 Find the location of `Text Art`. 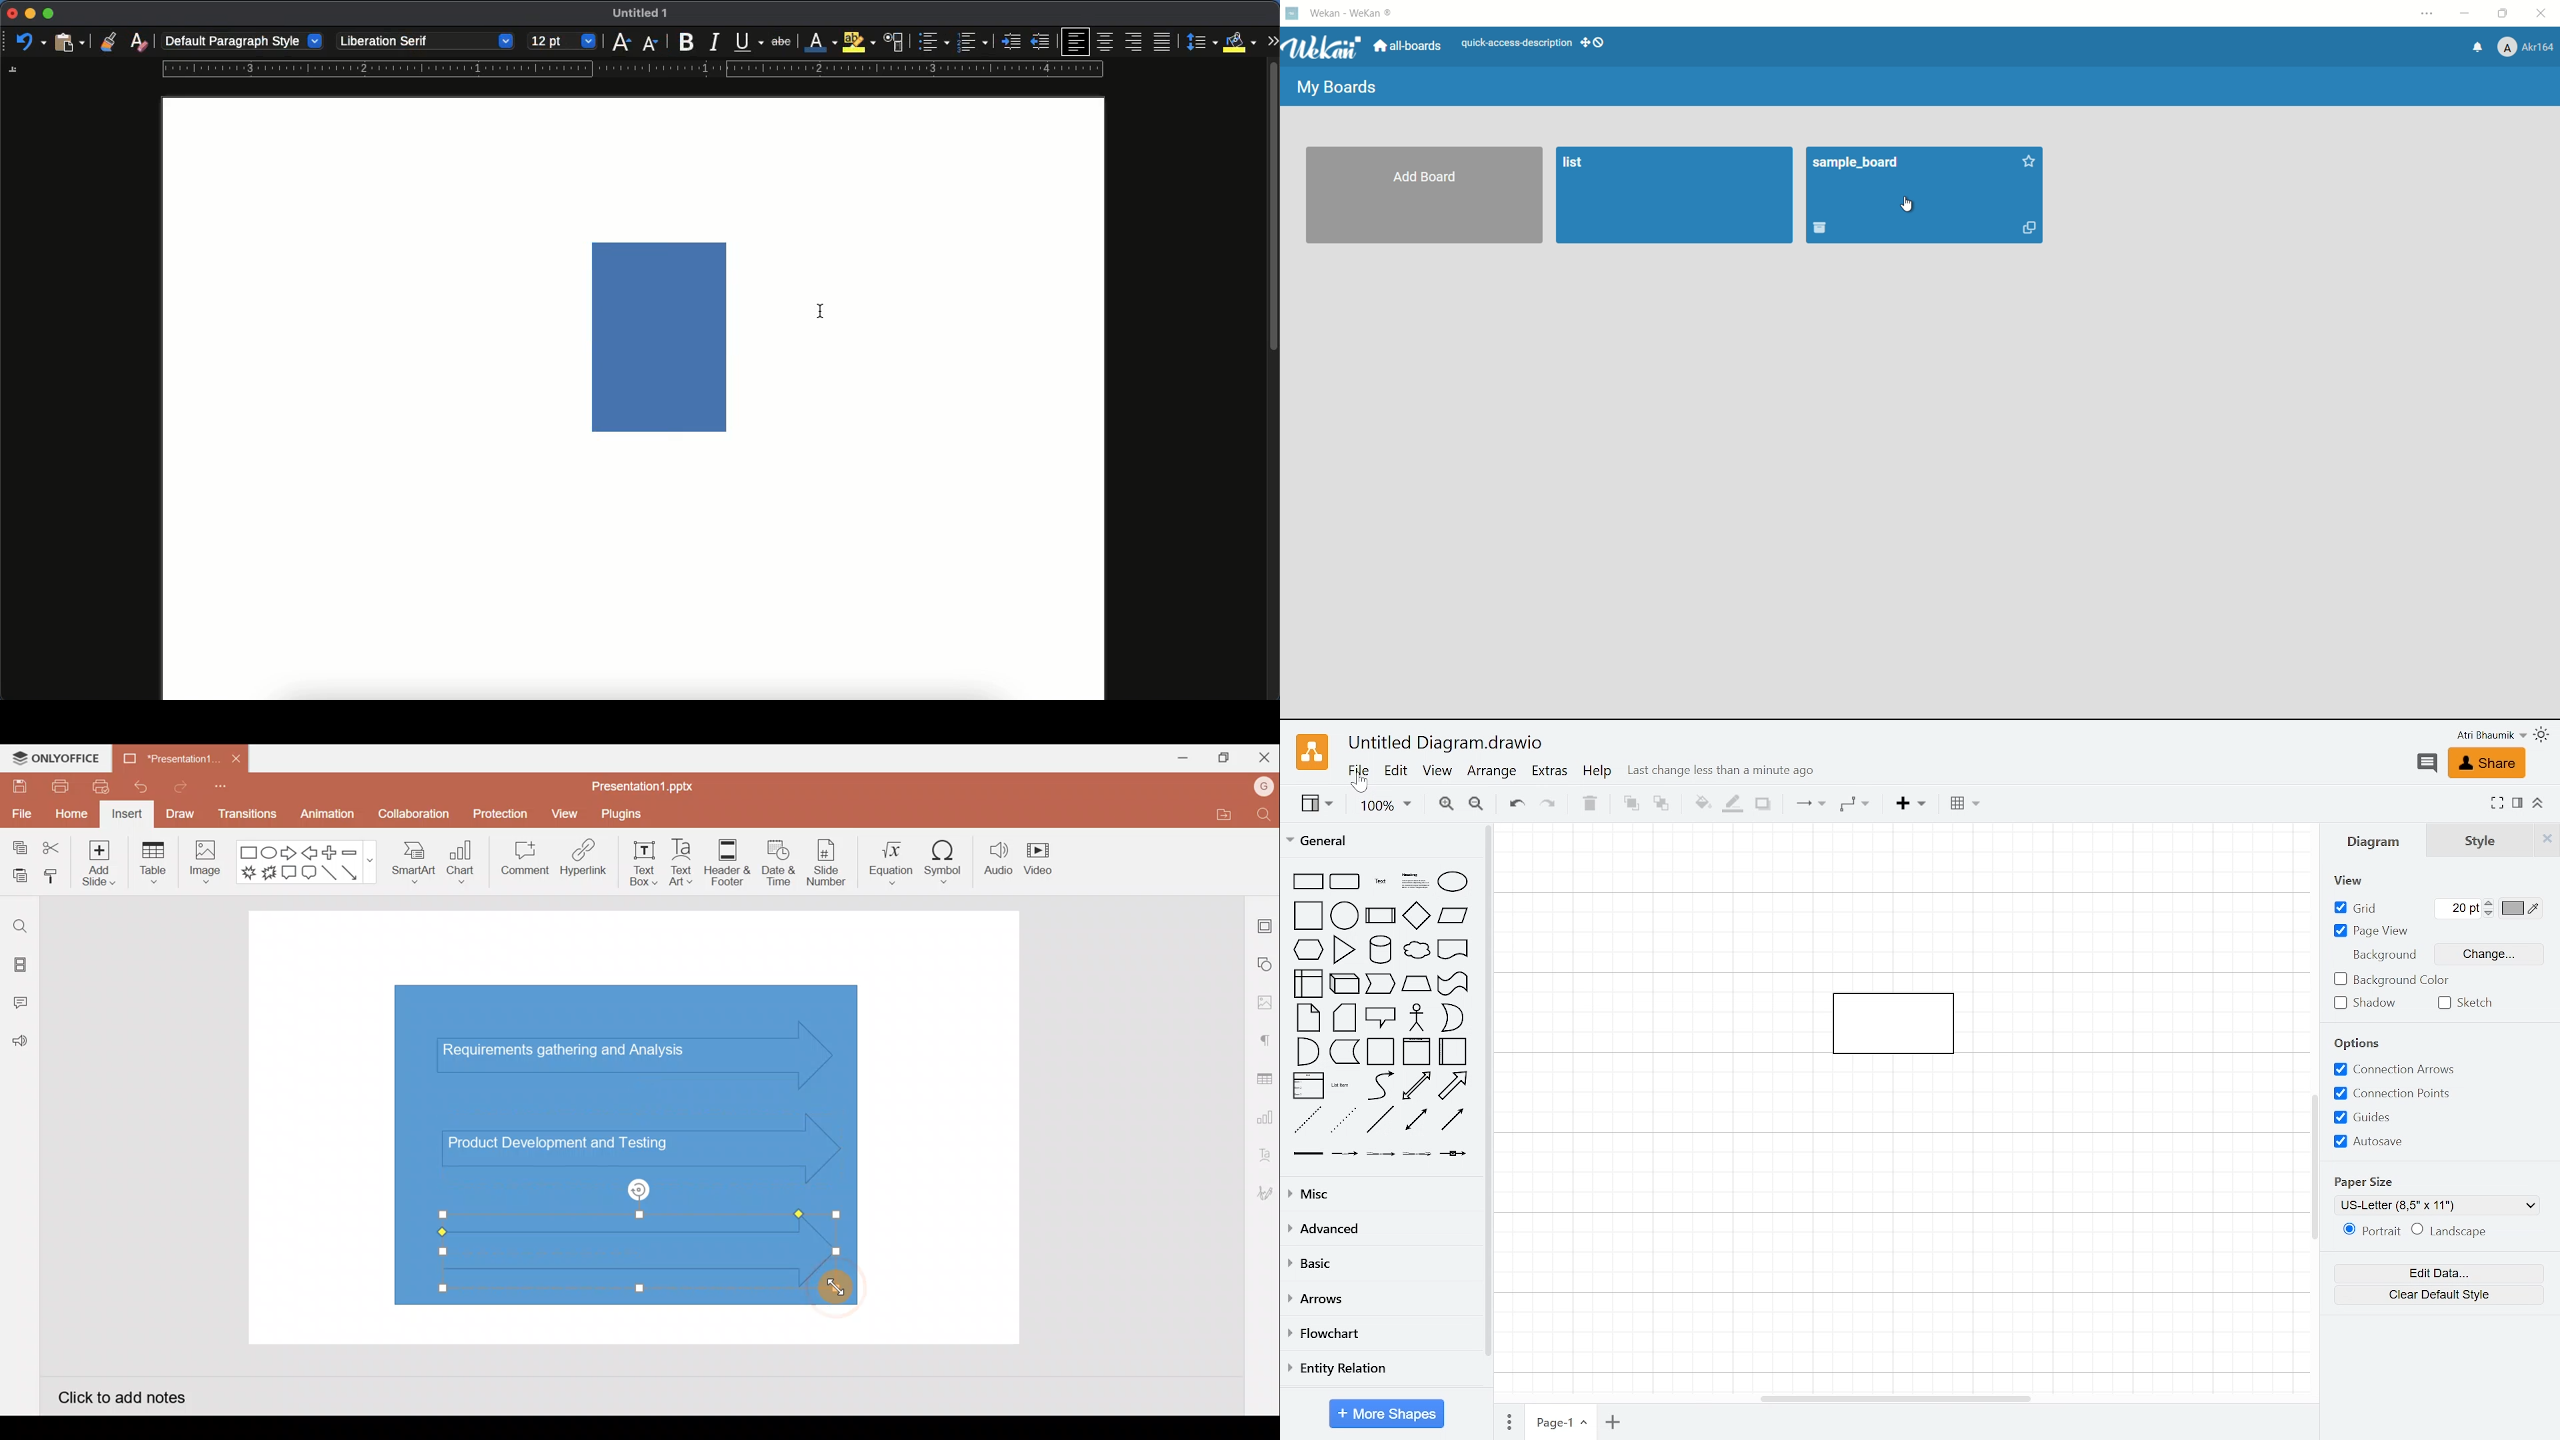

Text Art is located at coordinates (687, 859).